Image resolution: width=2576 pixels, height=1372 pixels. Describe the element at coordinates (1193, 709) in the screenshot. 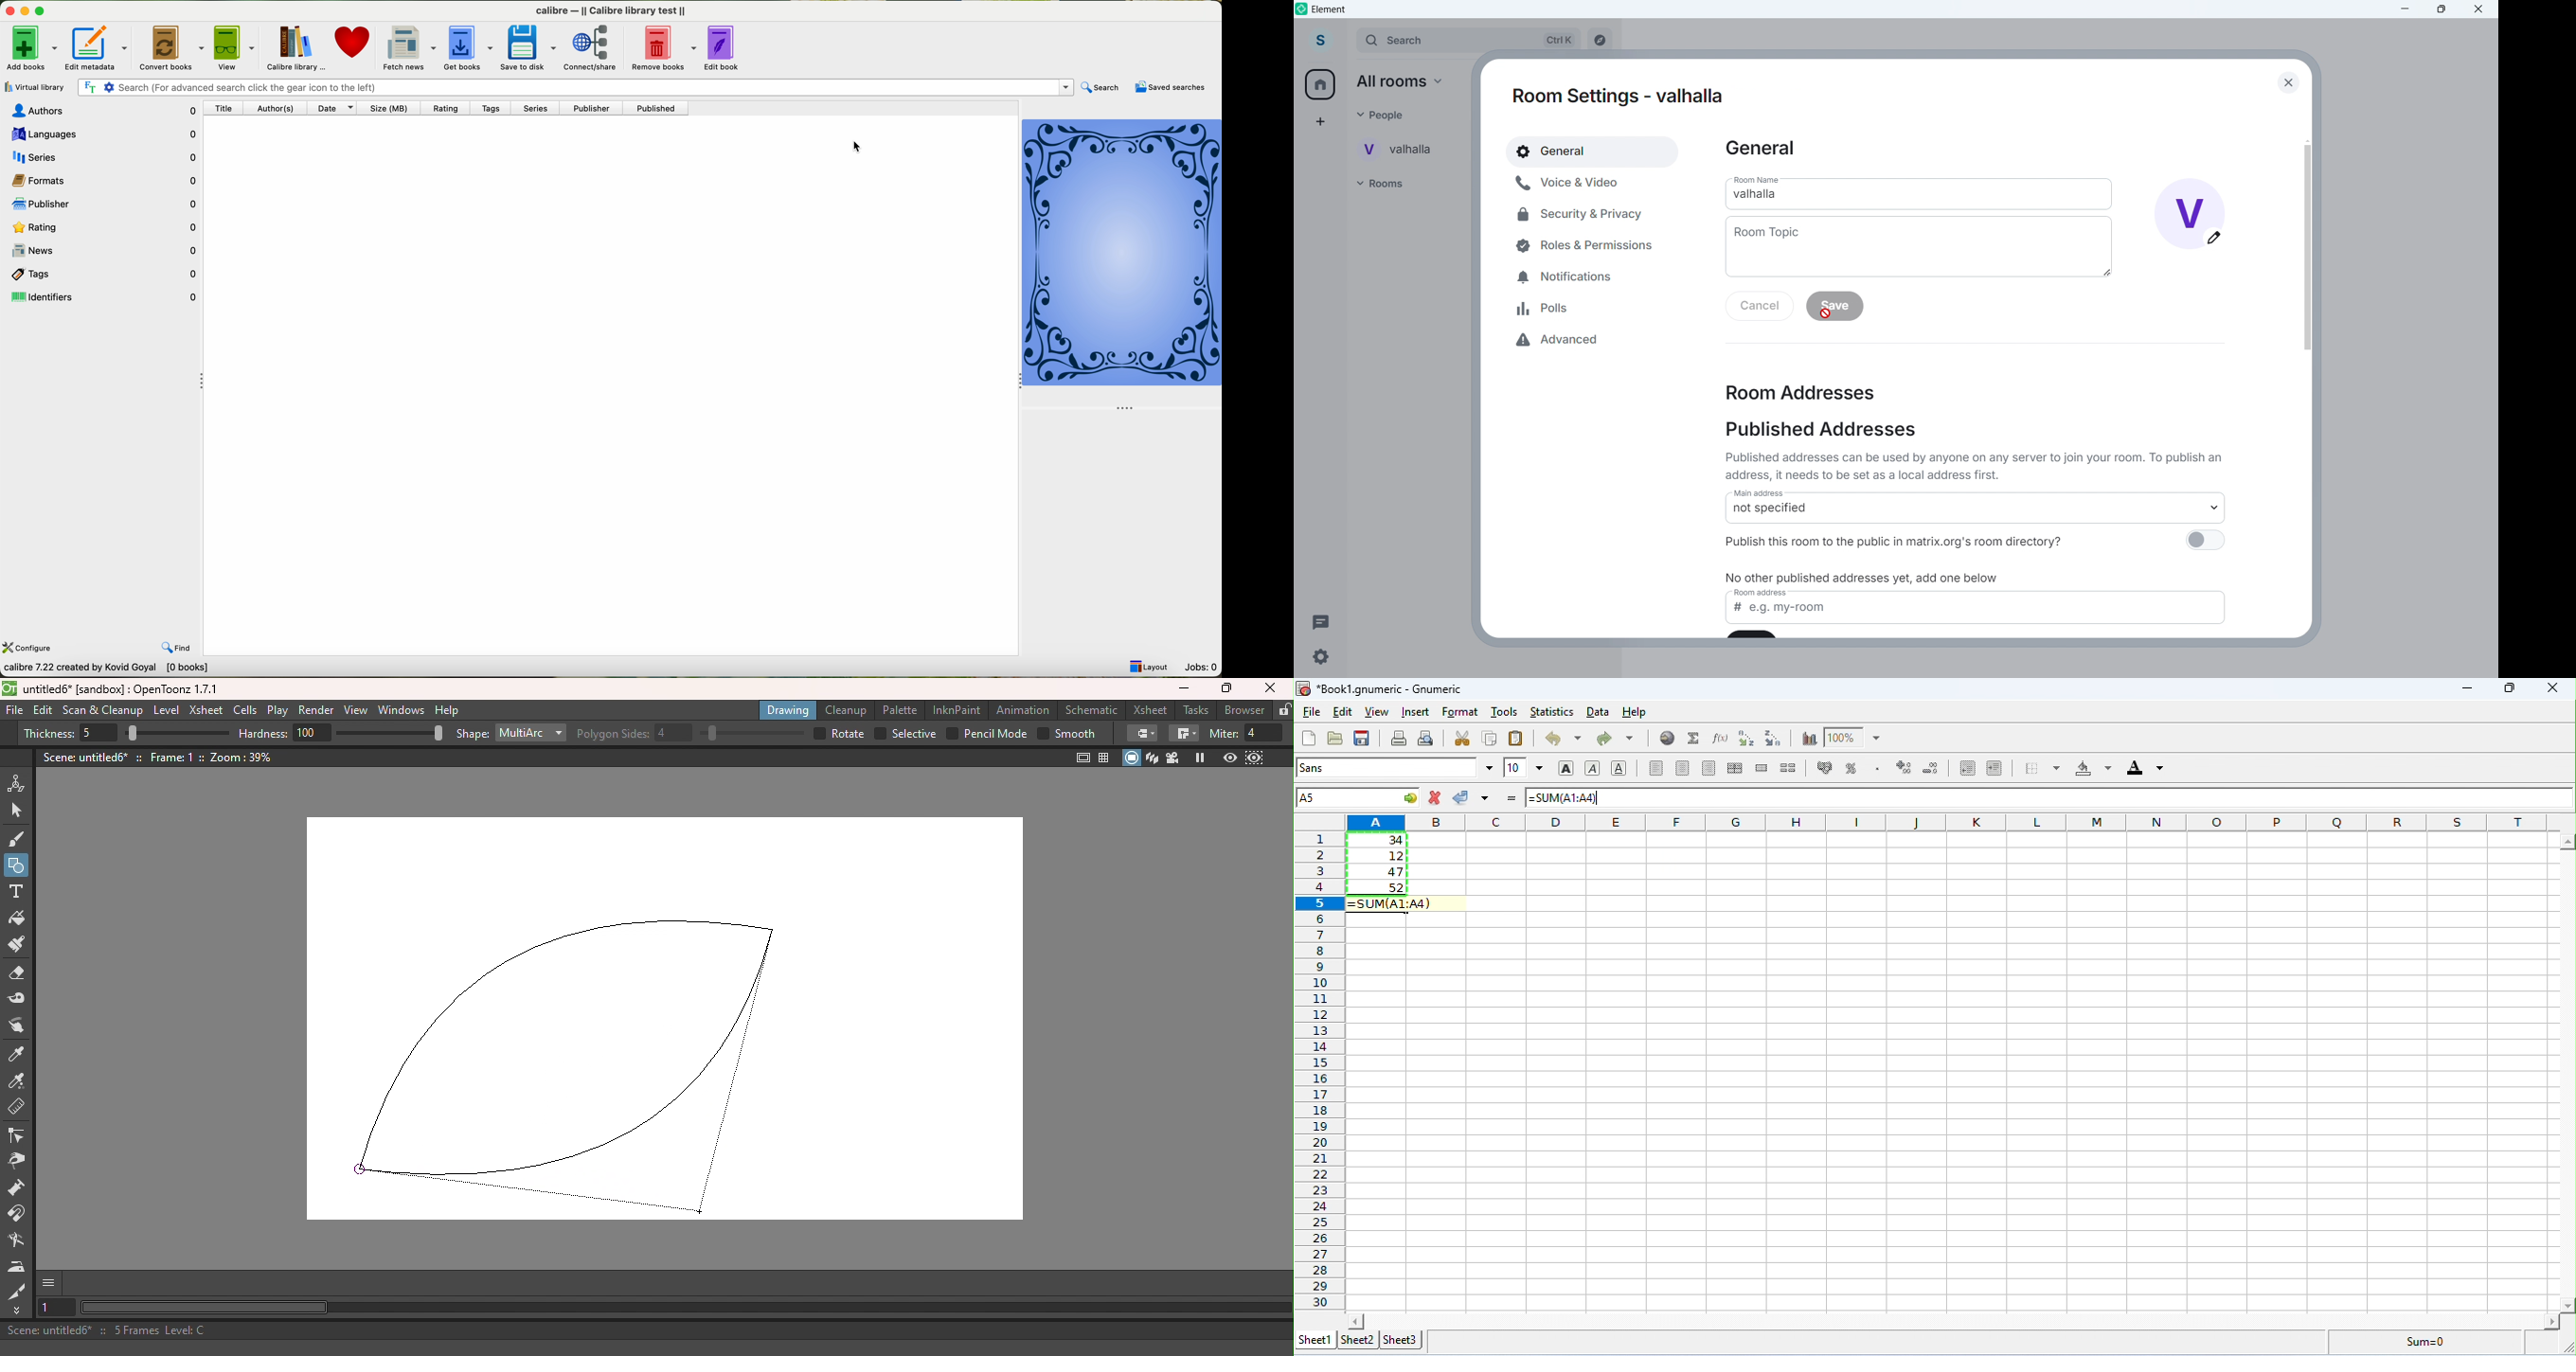

I see `Tasks` at that location.